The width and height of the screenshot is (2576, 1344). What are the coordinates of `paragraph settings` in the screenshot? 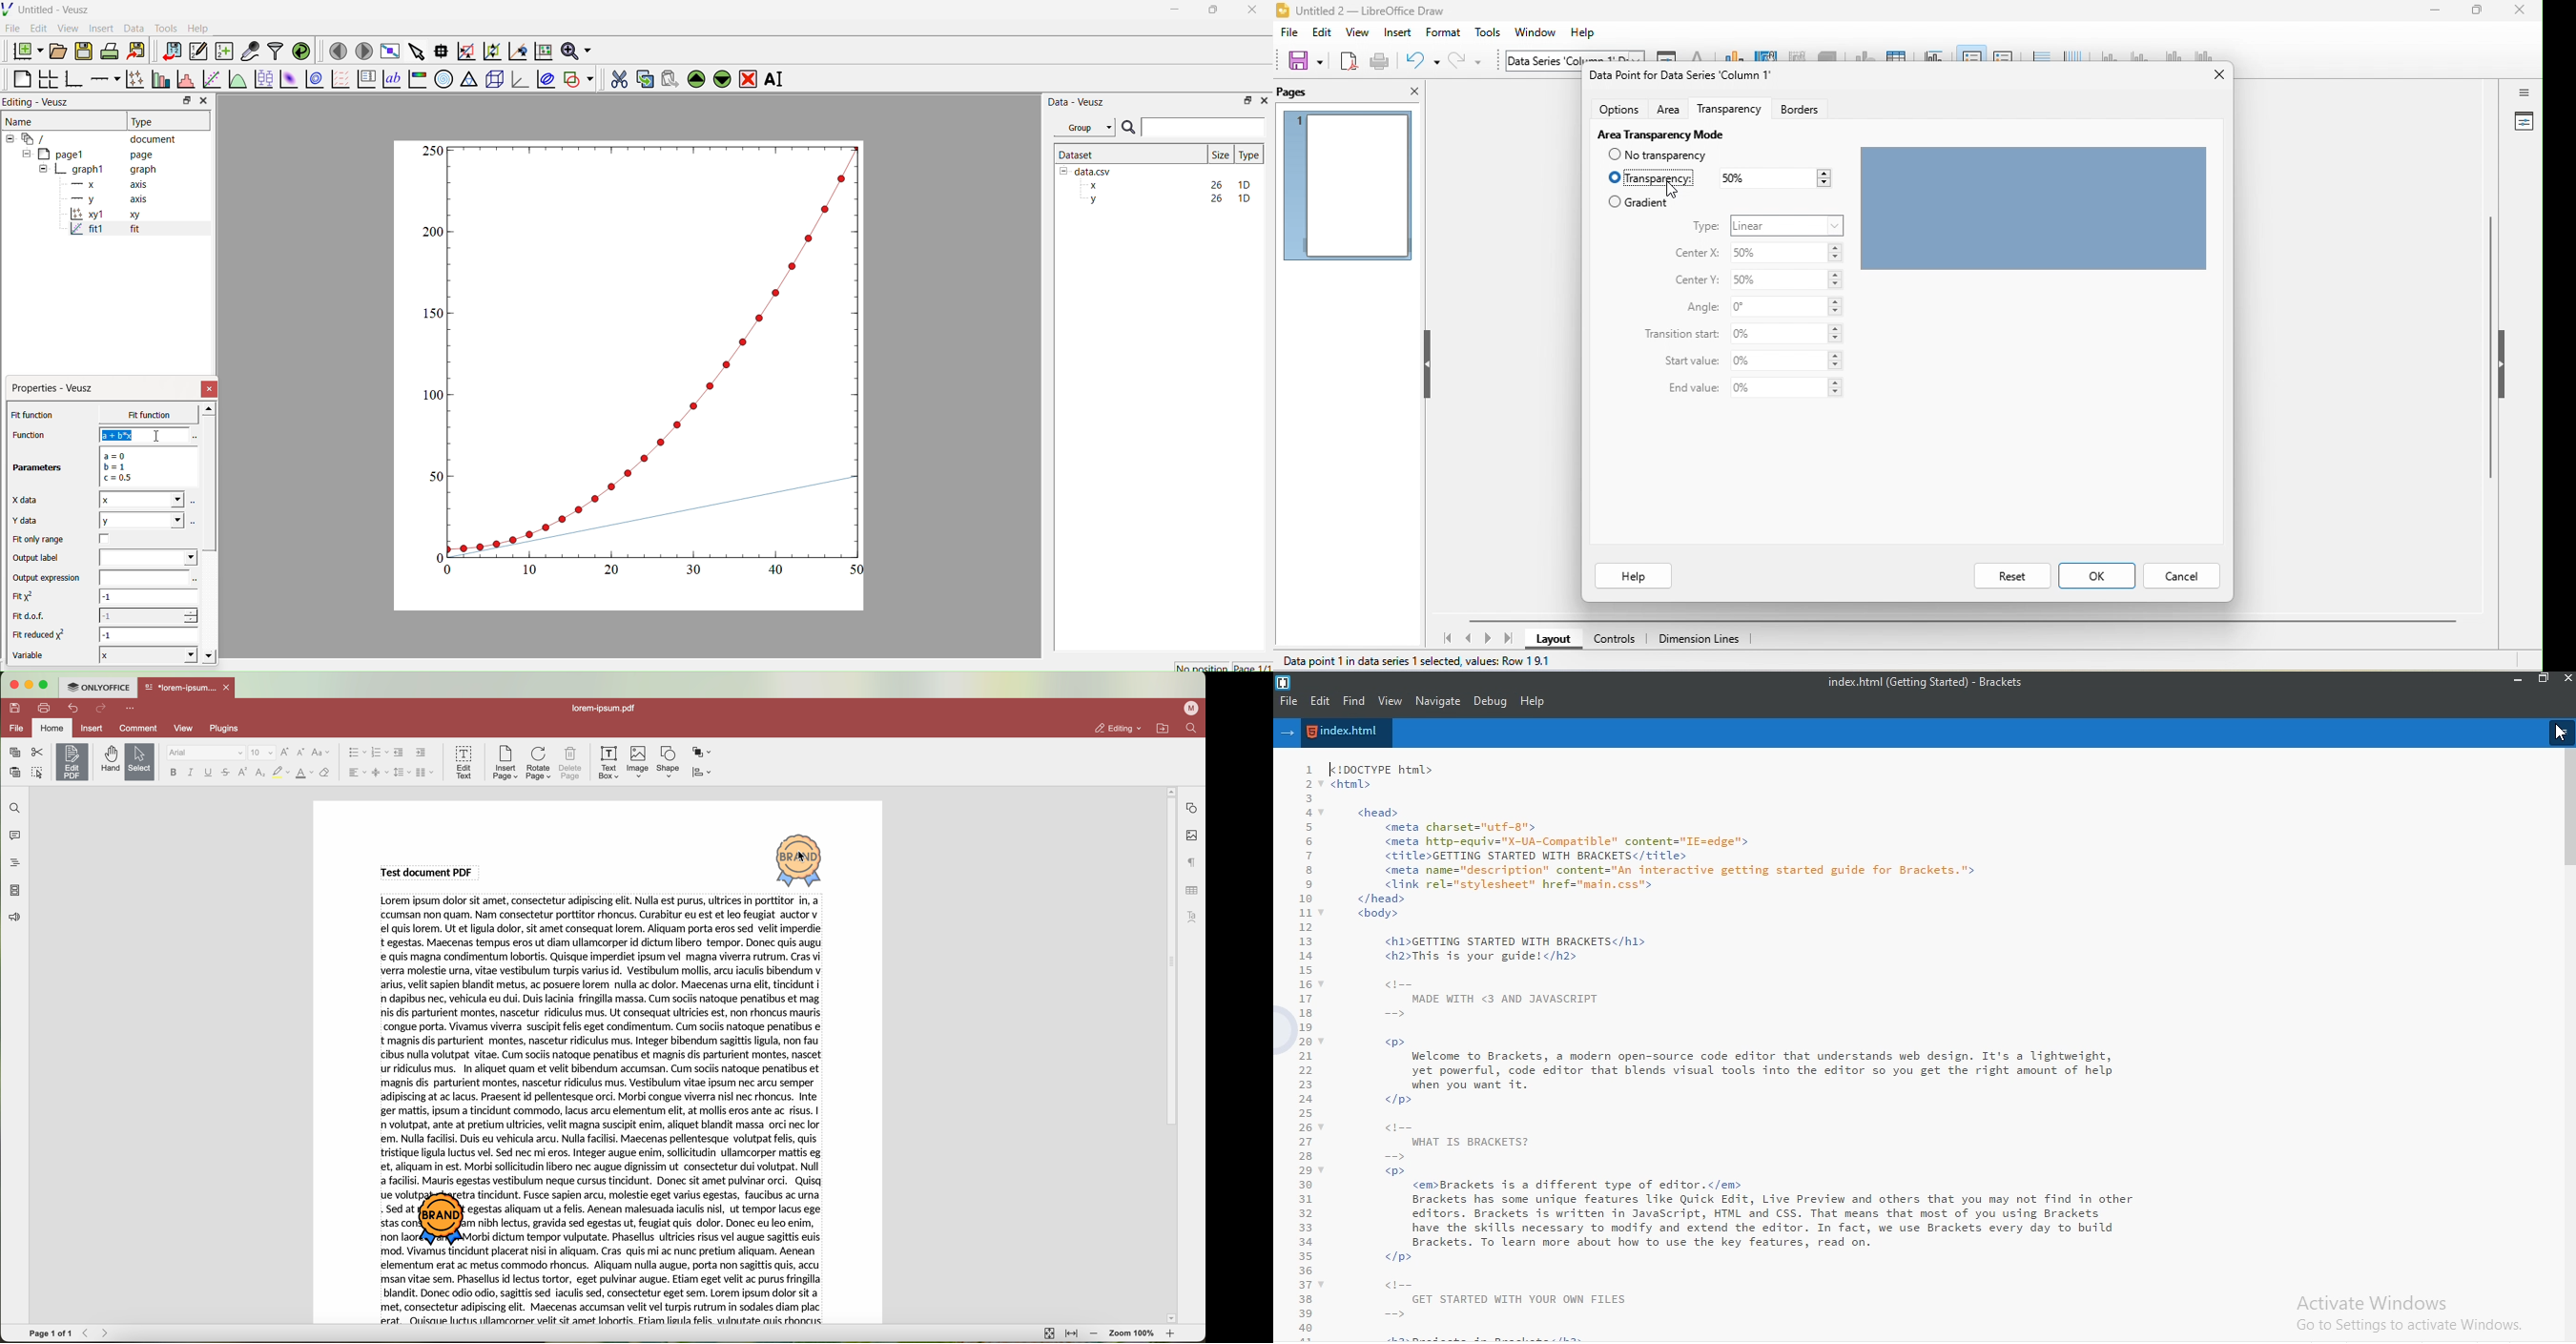 It's located at (1193, 862).